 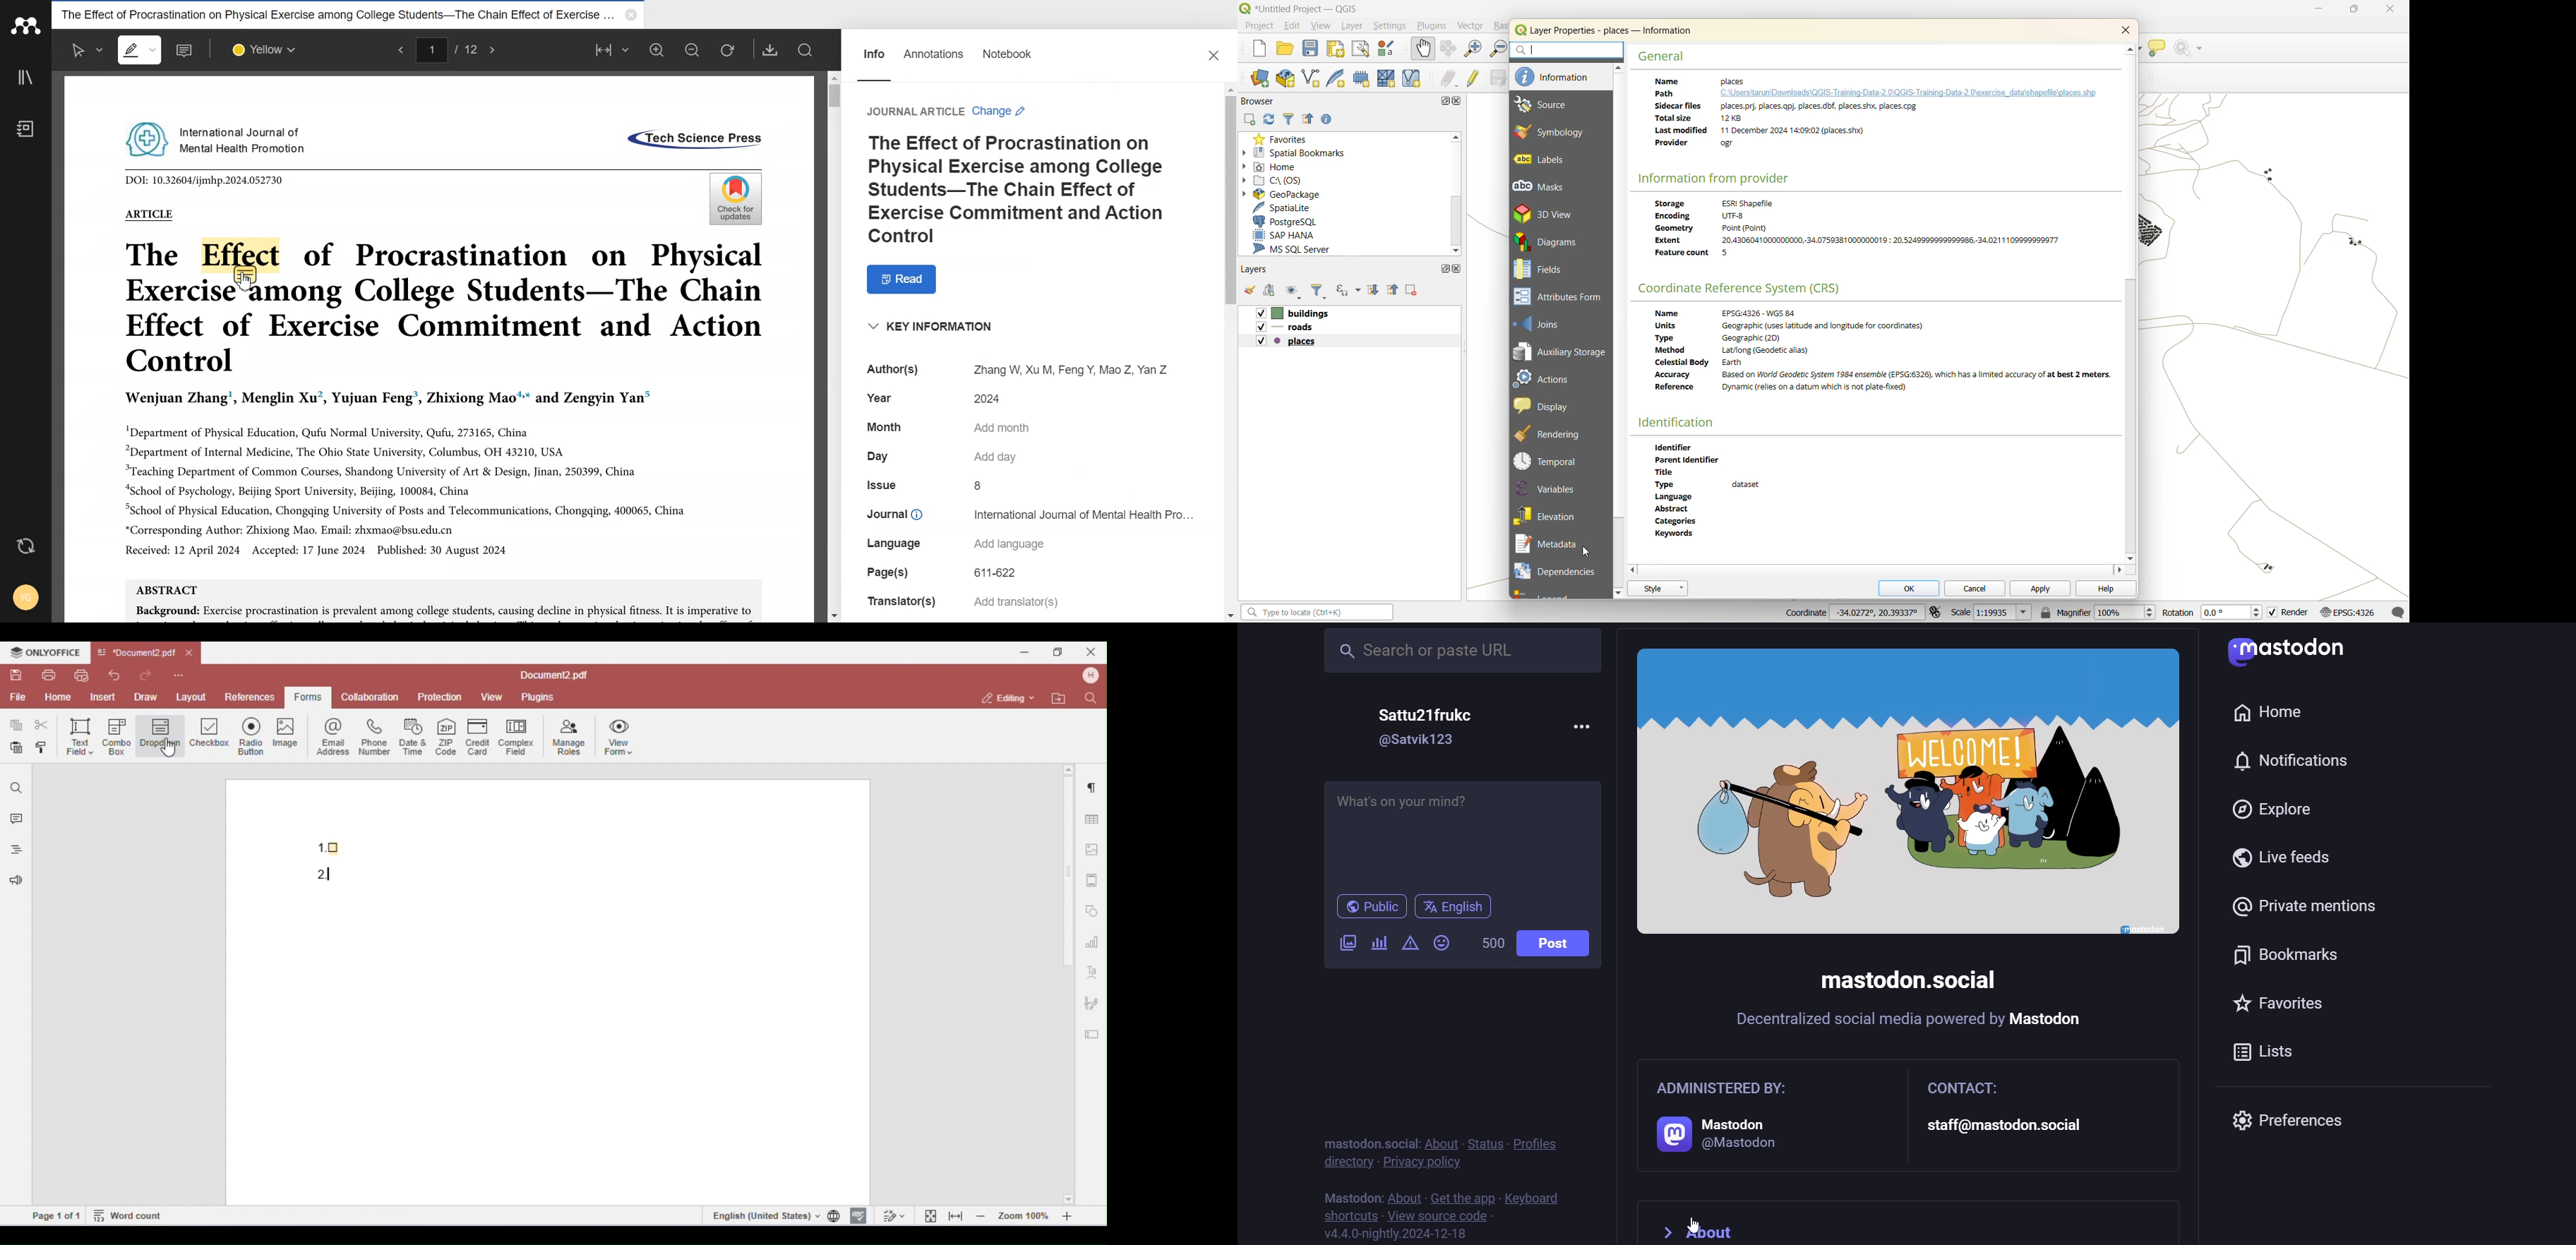 What do you see at coordinates (693, 140) in the screenshot?
I see `«Tech Science Press` at bounding box center [693, 140].